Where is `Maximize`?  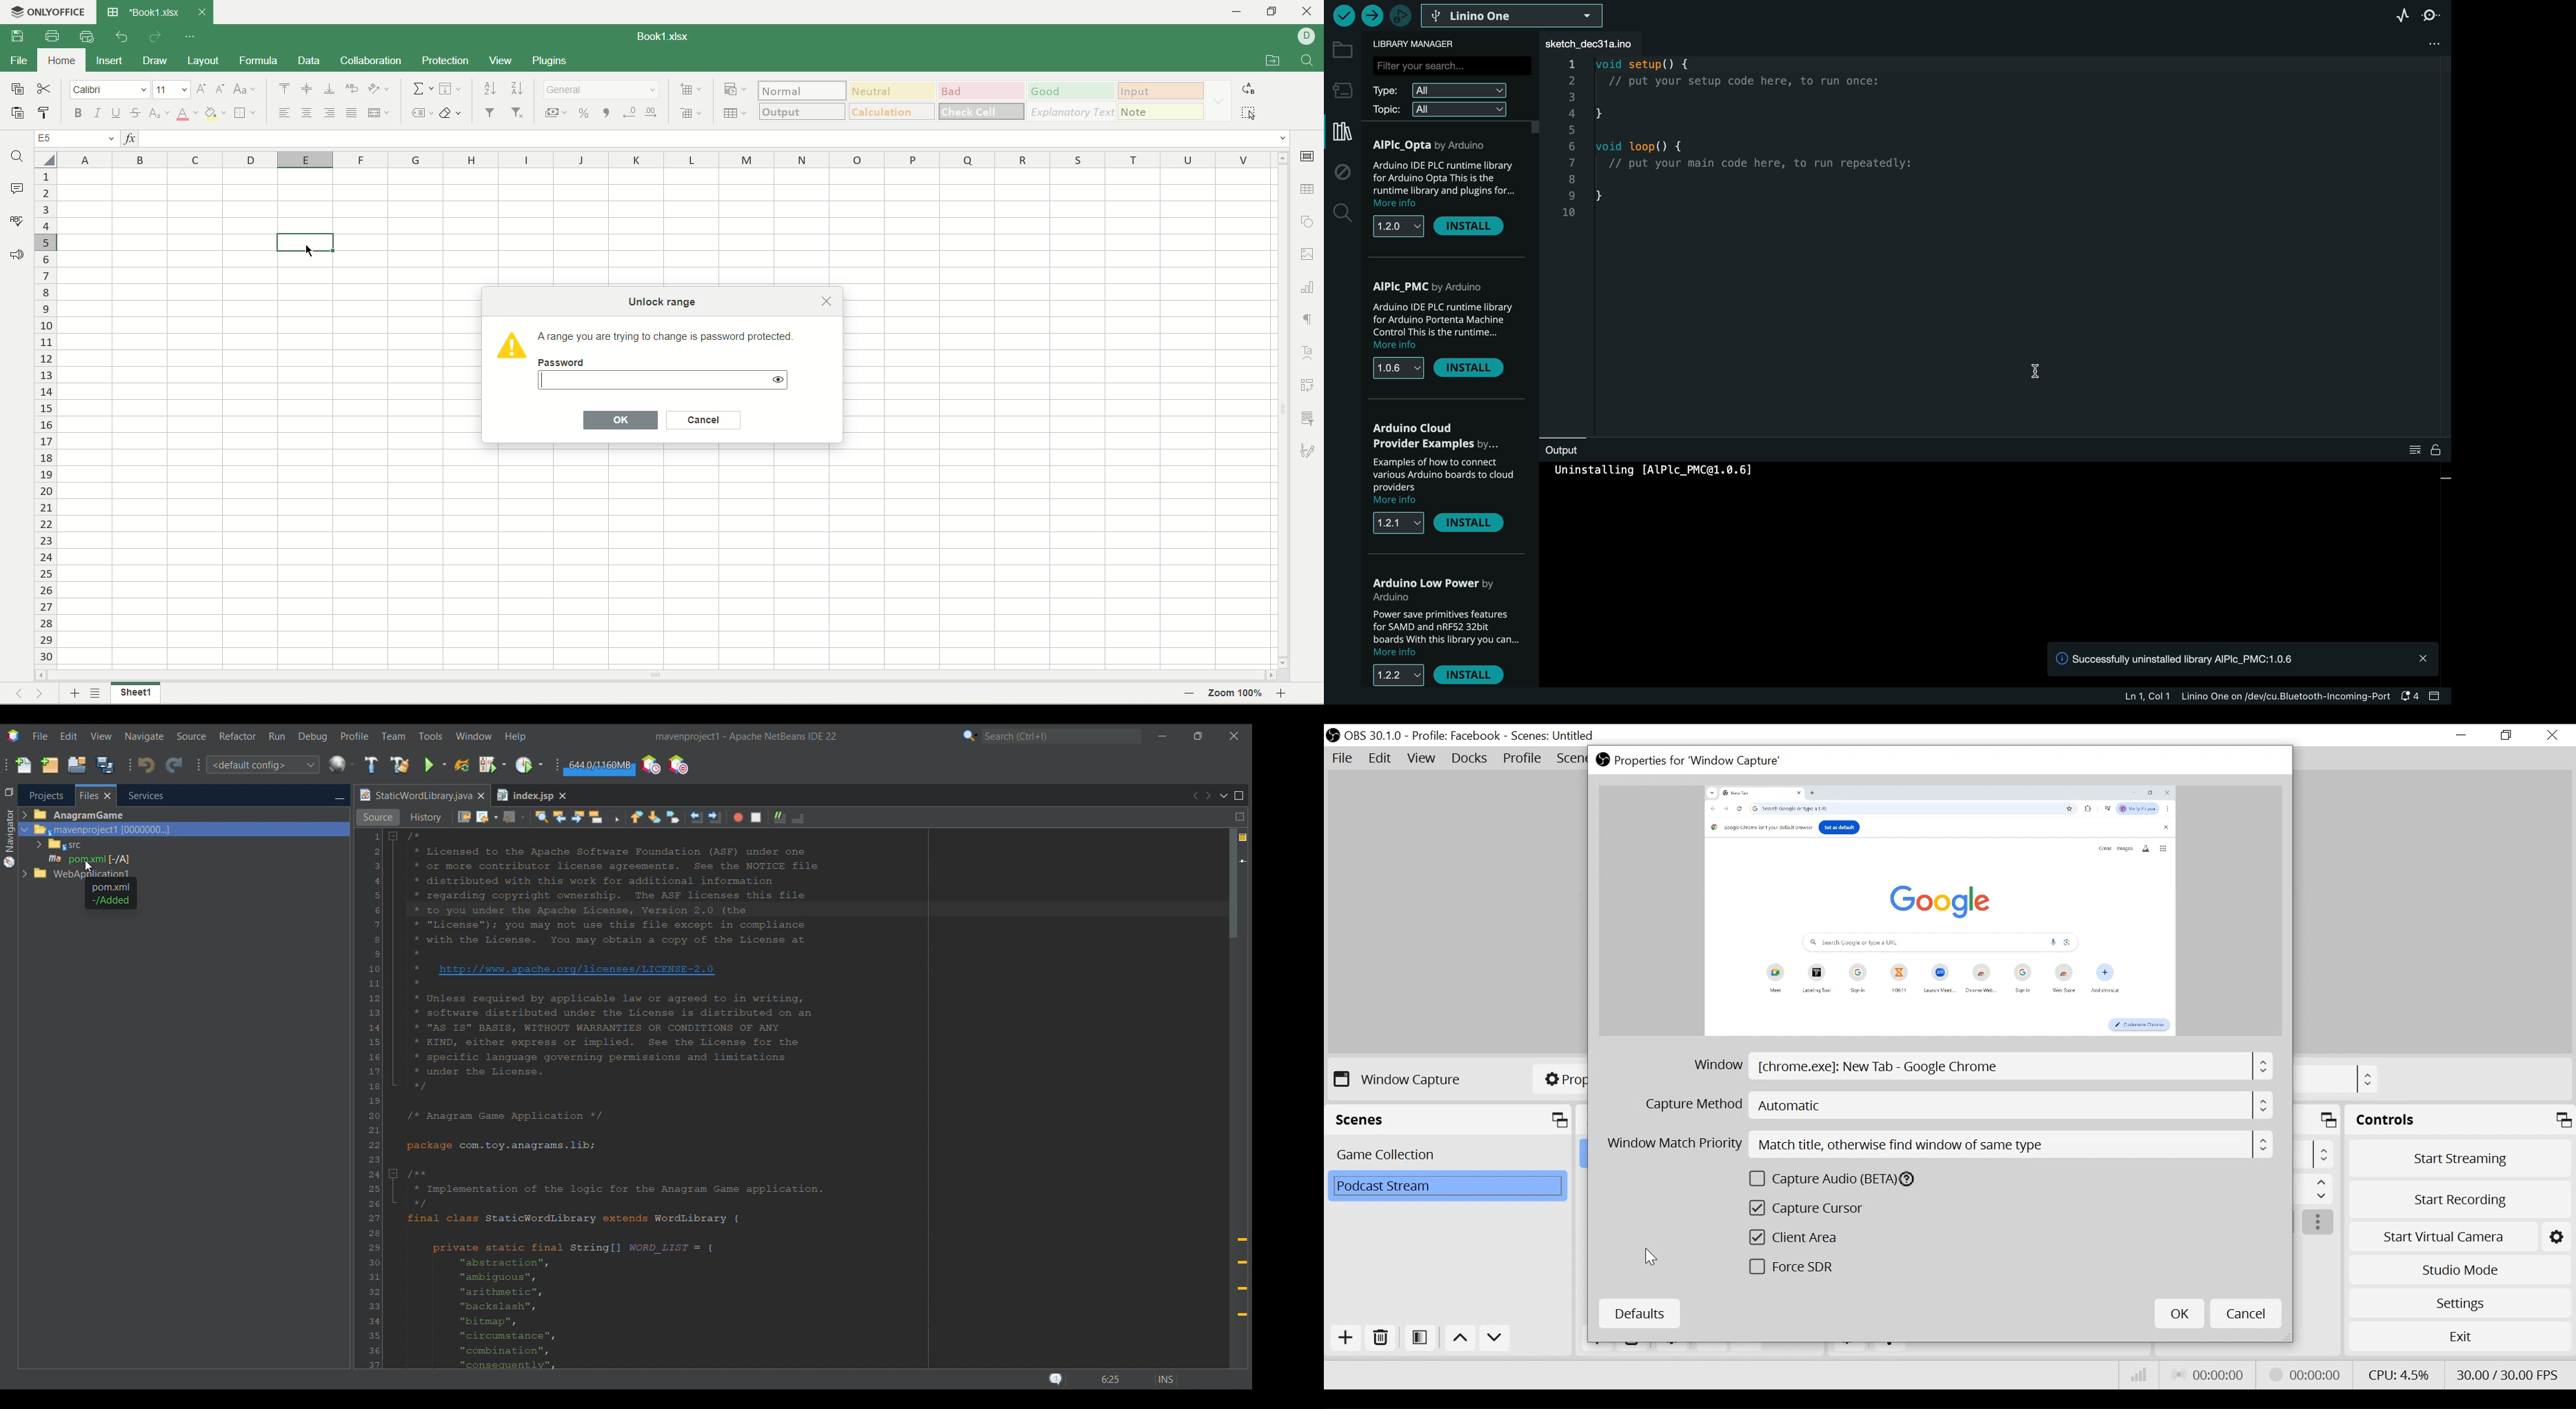
Maximize is located at coordinates (2330, 1121).